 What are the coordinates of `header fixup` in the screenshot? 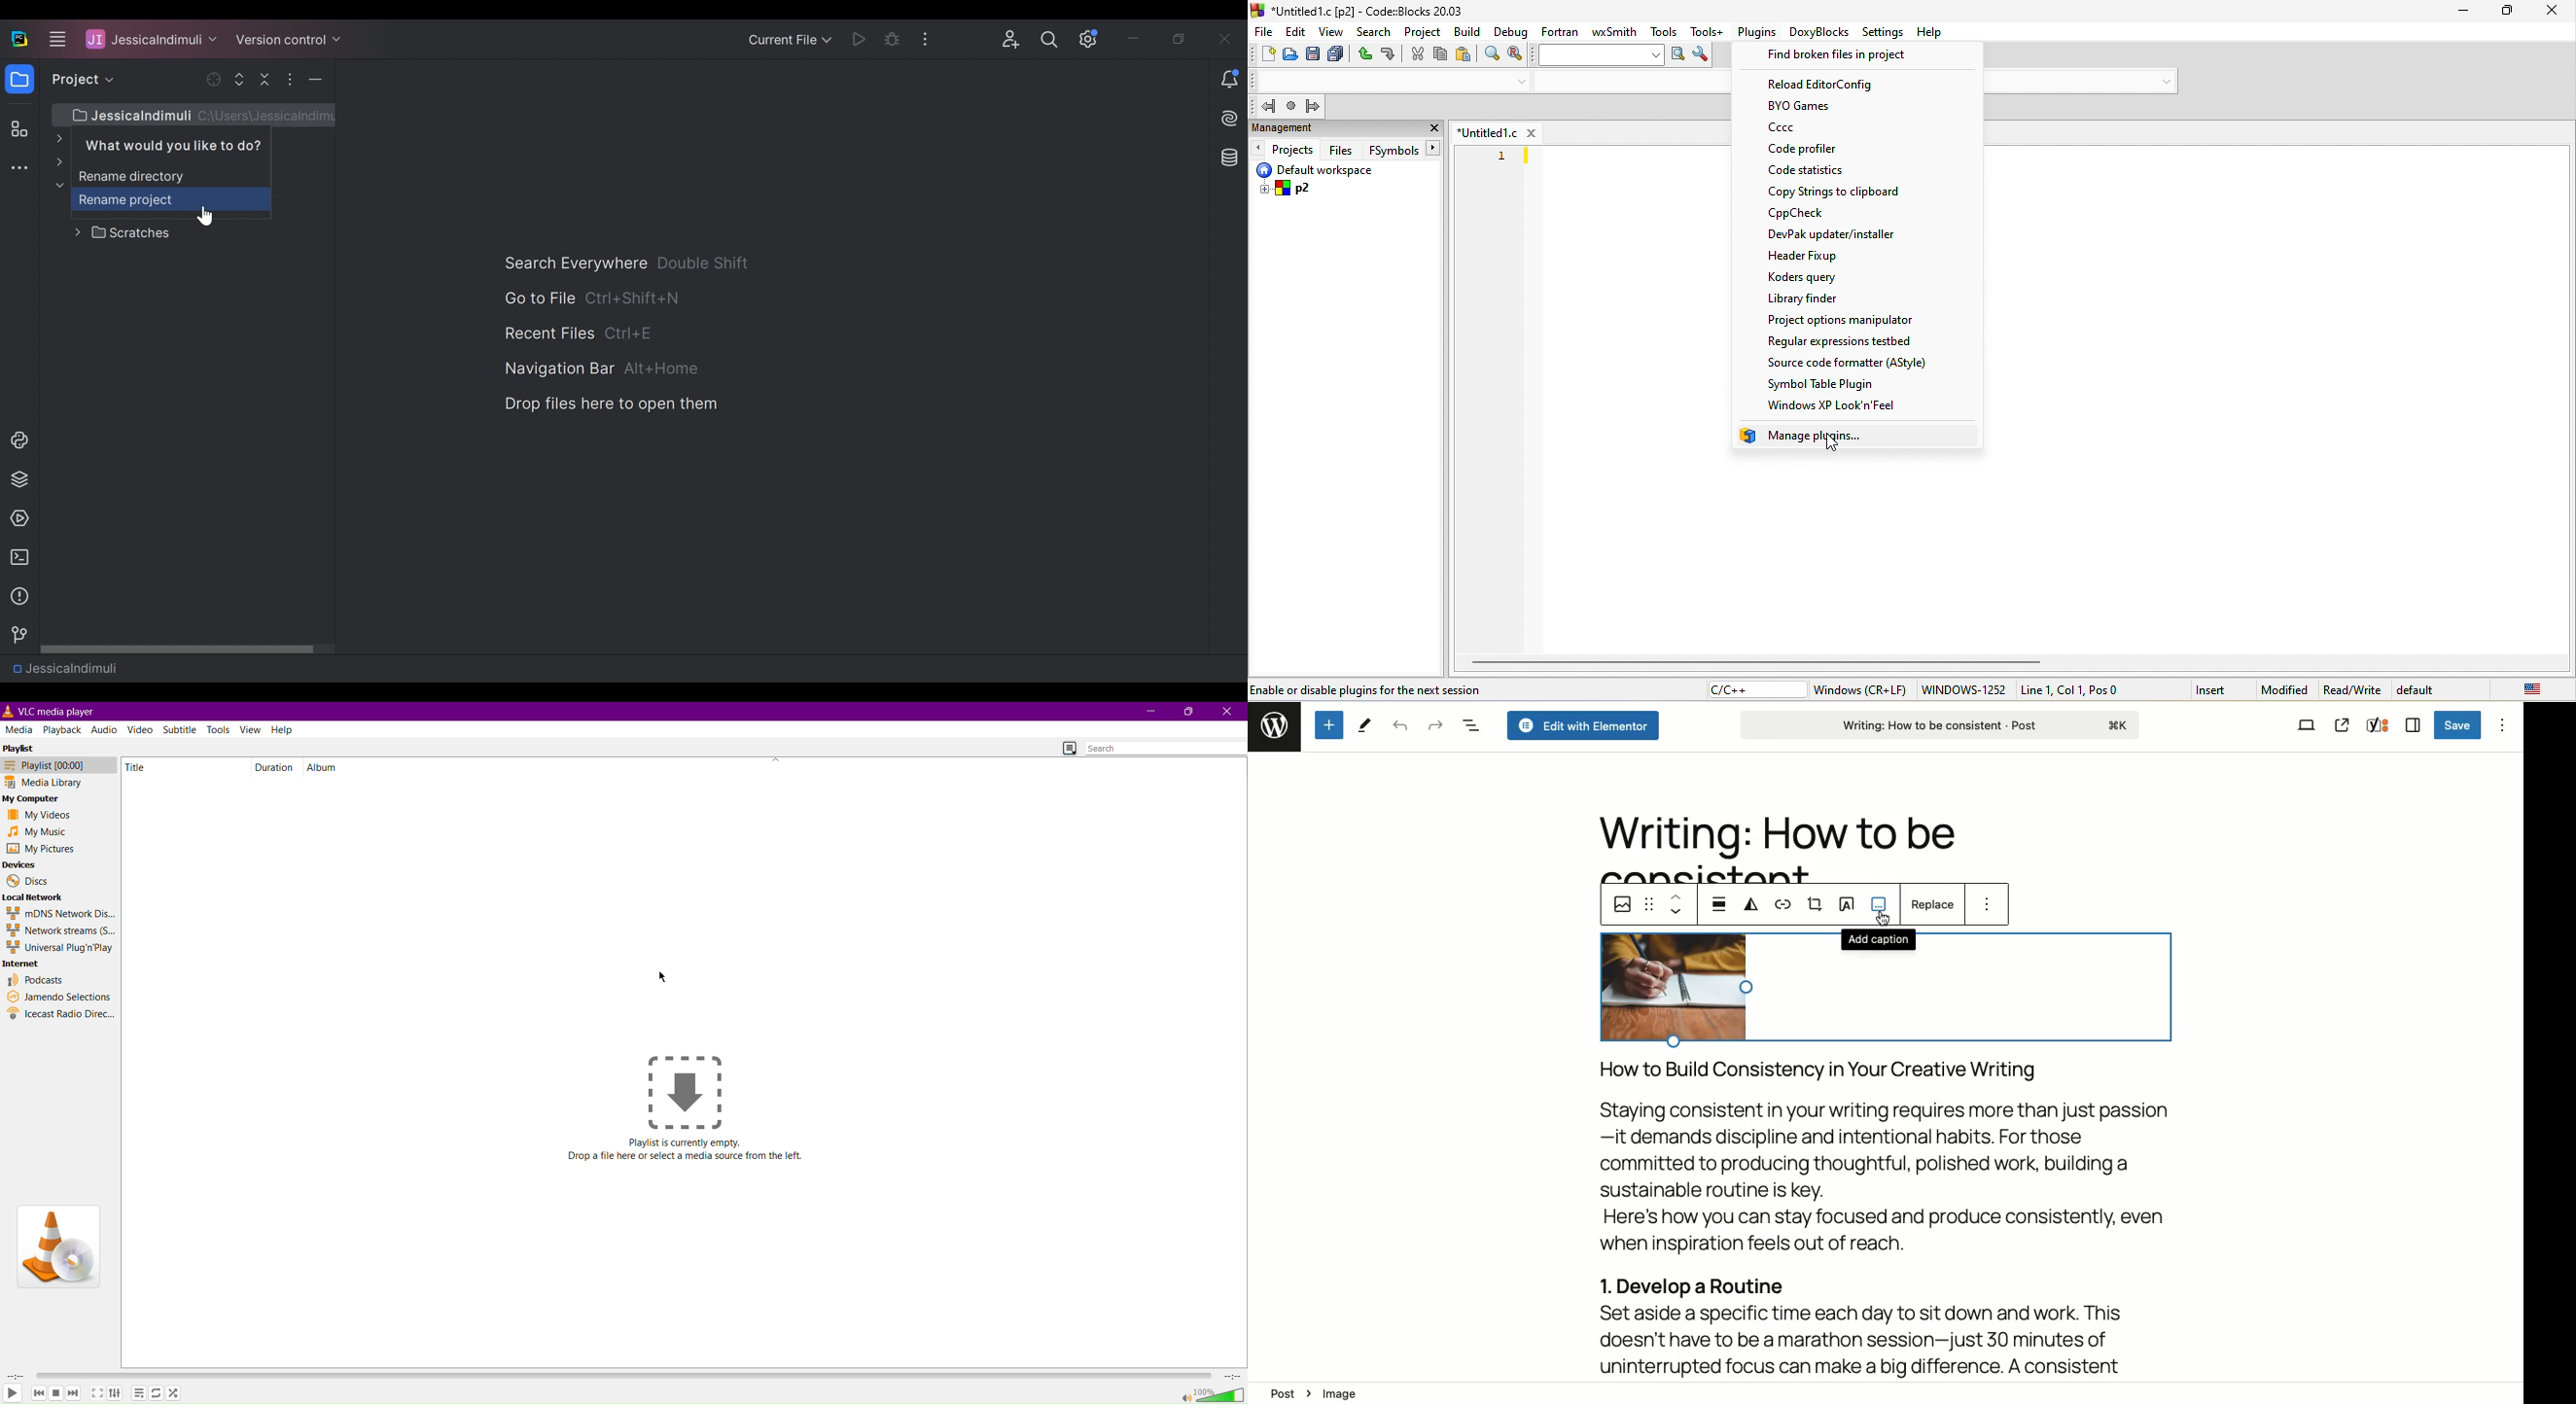 It's located at (1843, 259).